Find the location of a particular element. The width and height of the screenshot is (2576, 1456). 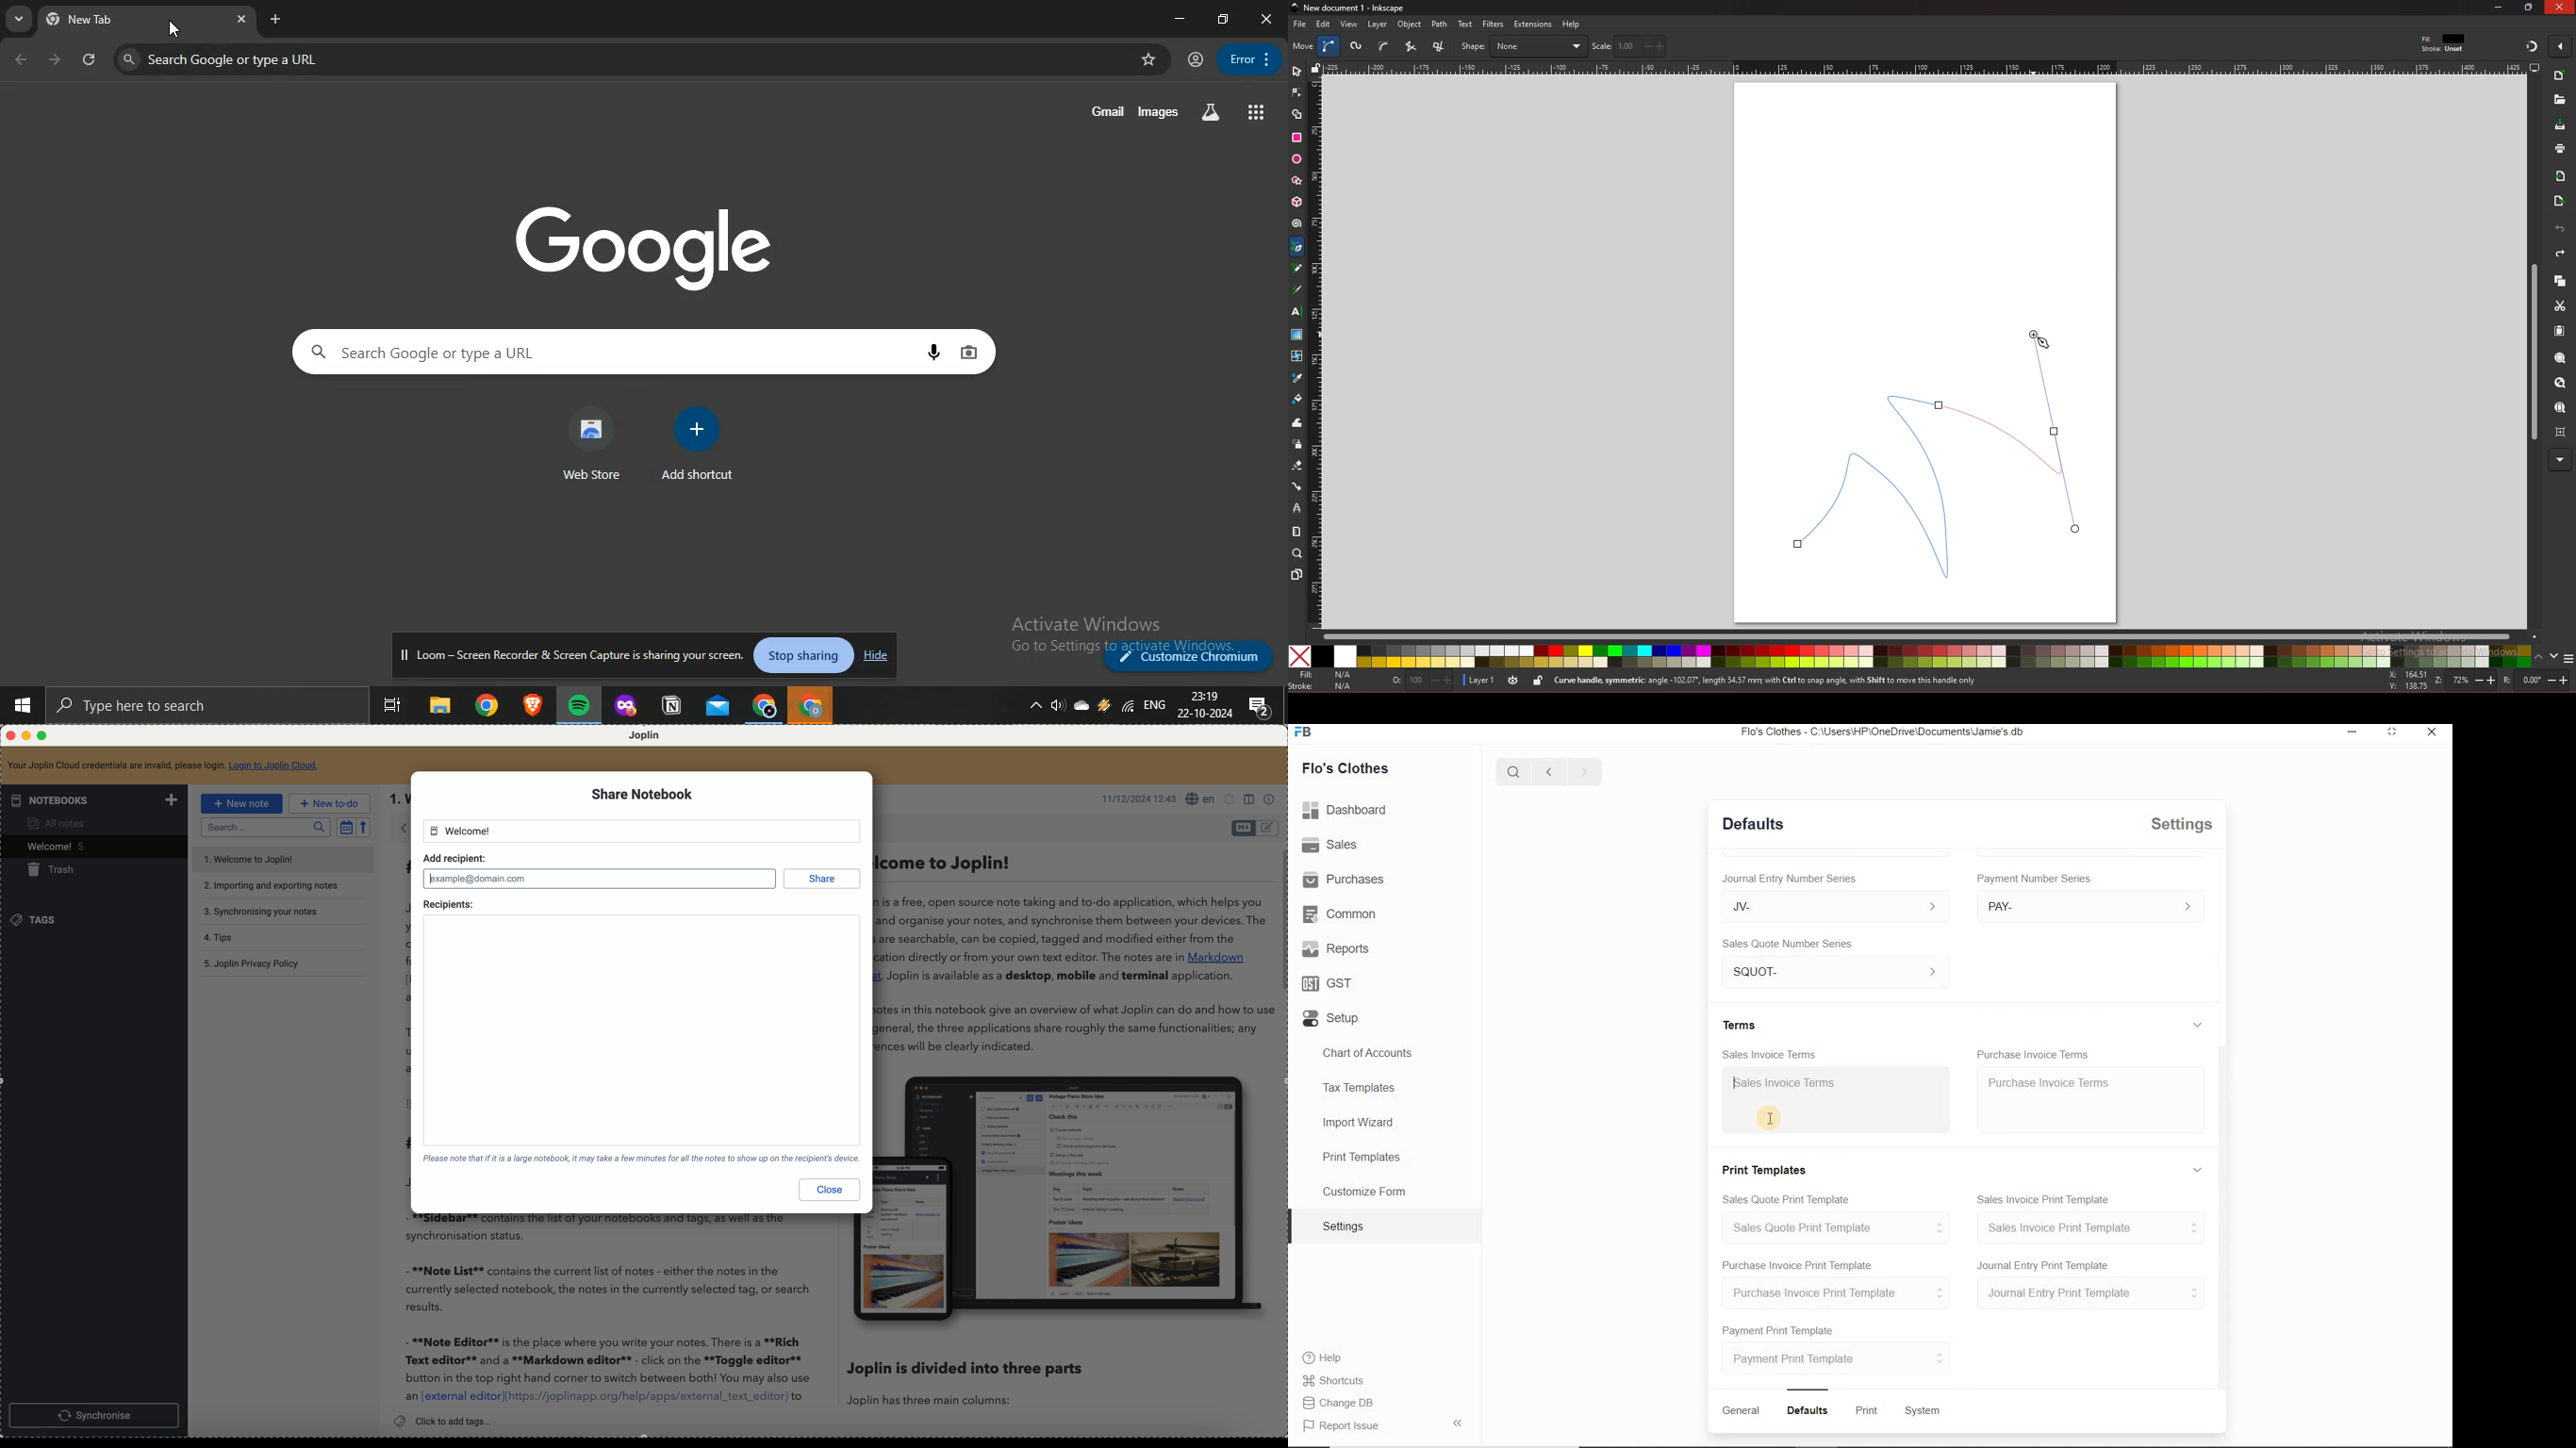

Forward is located at coordinates (1583, 770).